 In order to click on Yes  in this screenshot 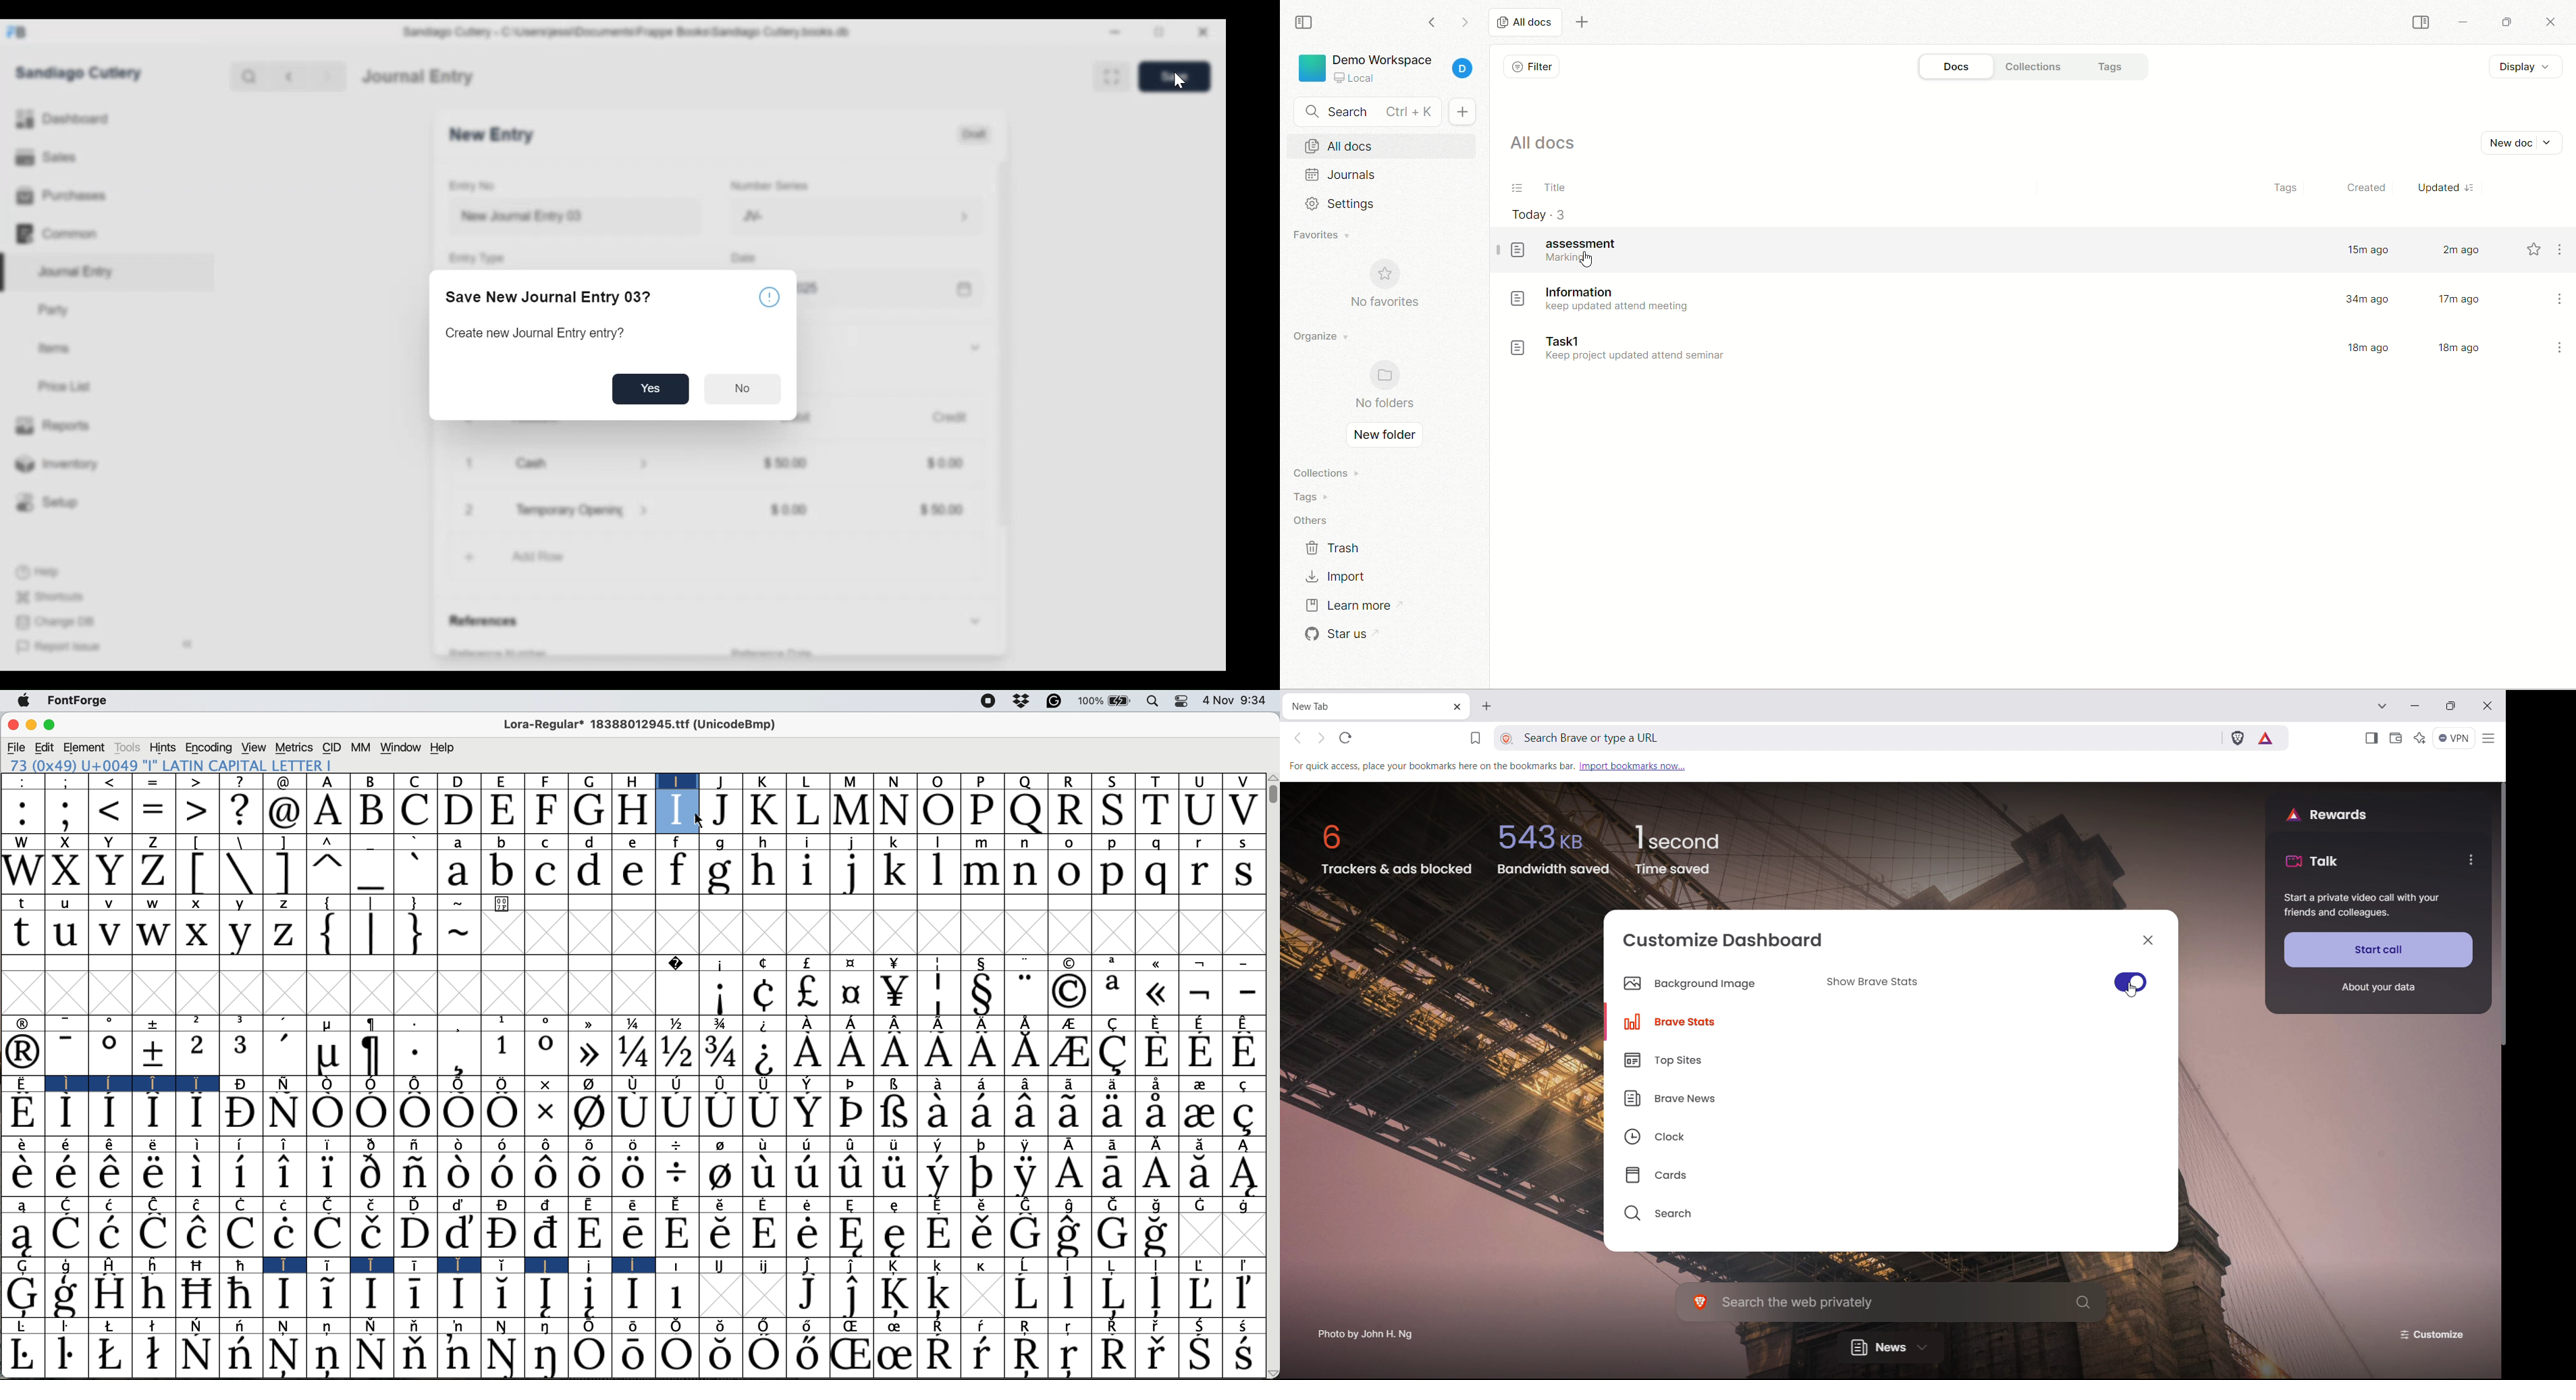, I will do `click(653, 389)`.